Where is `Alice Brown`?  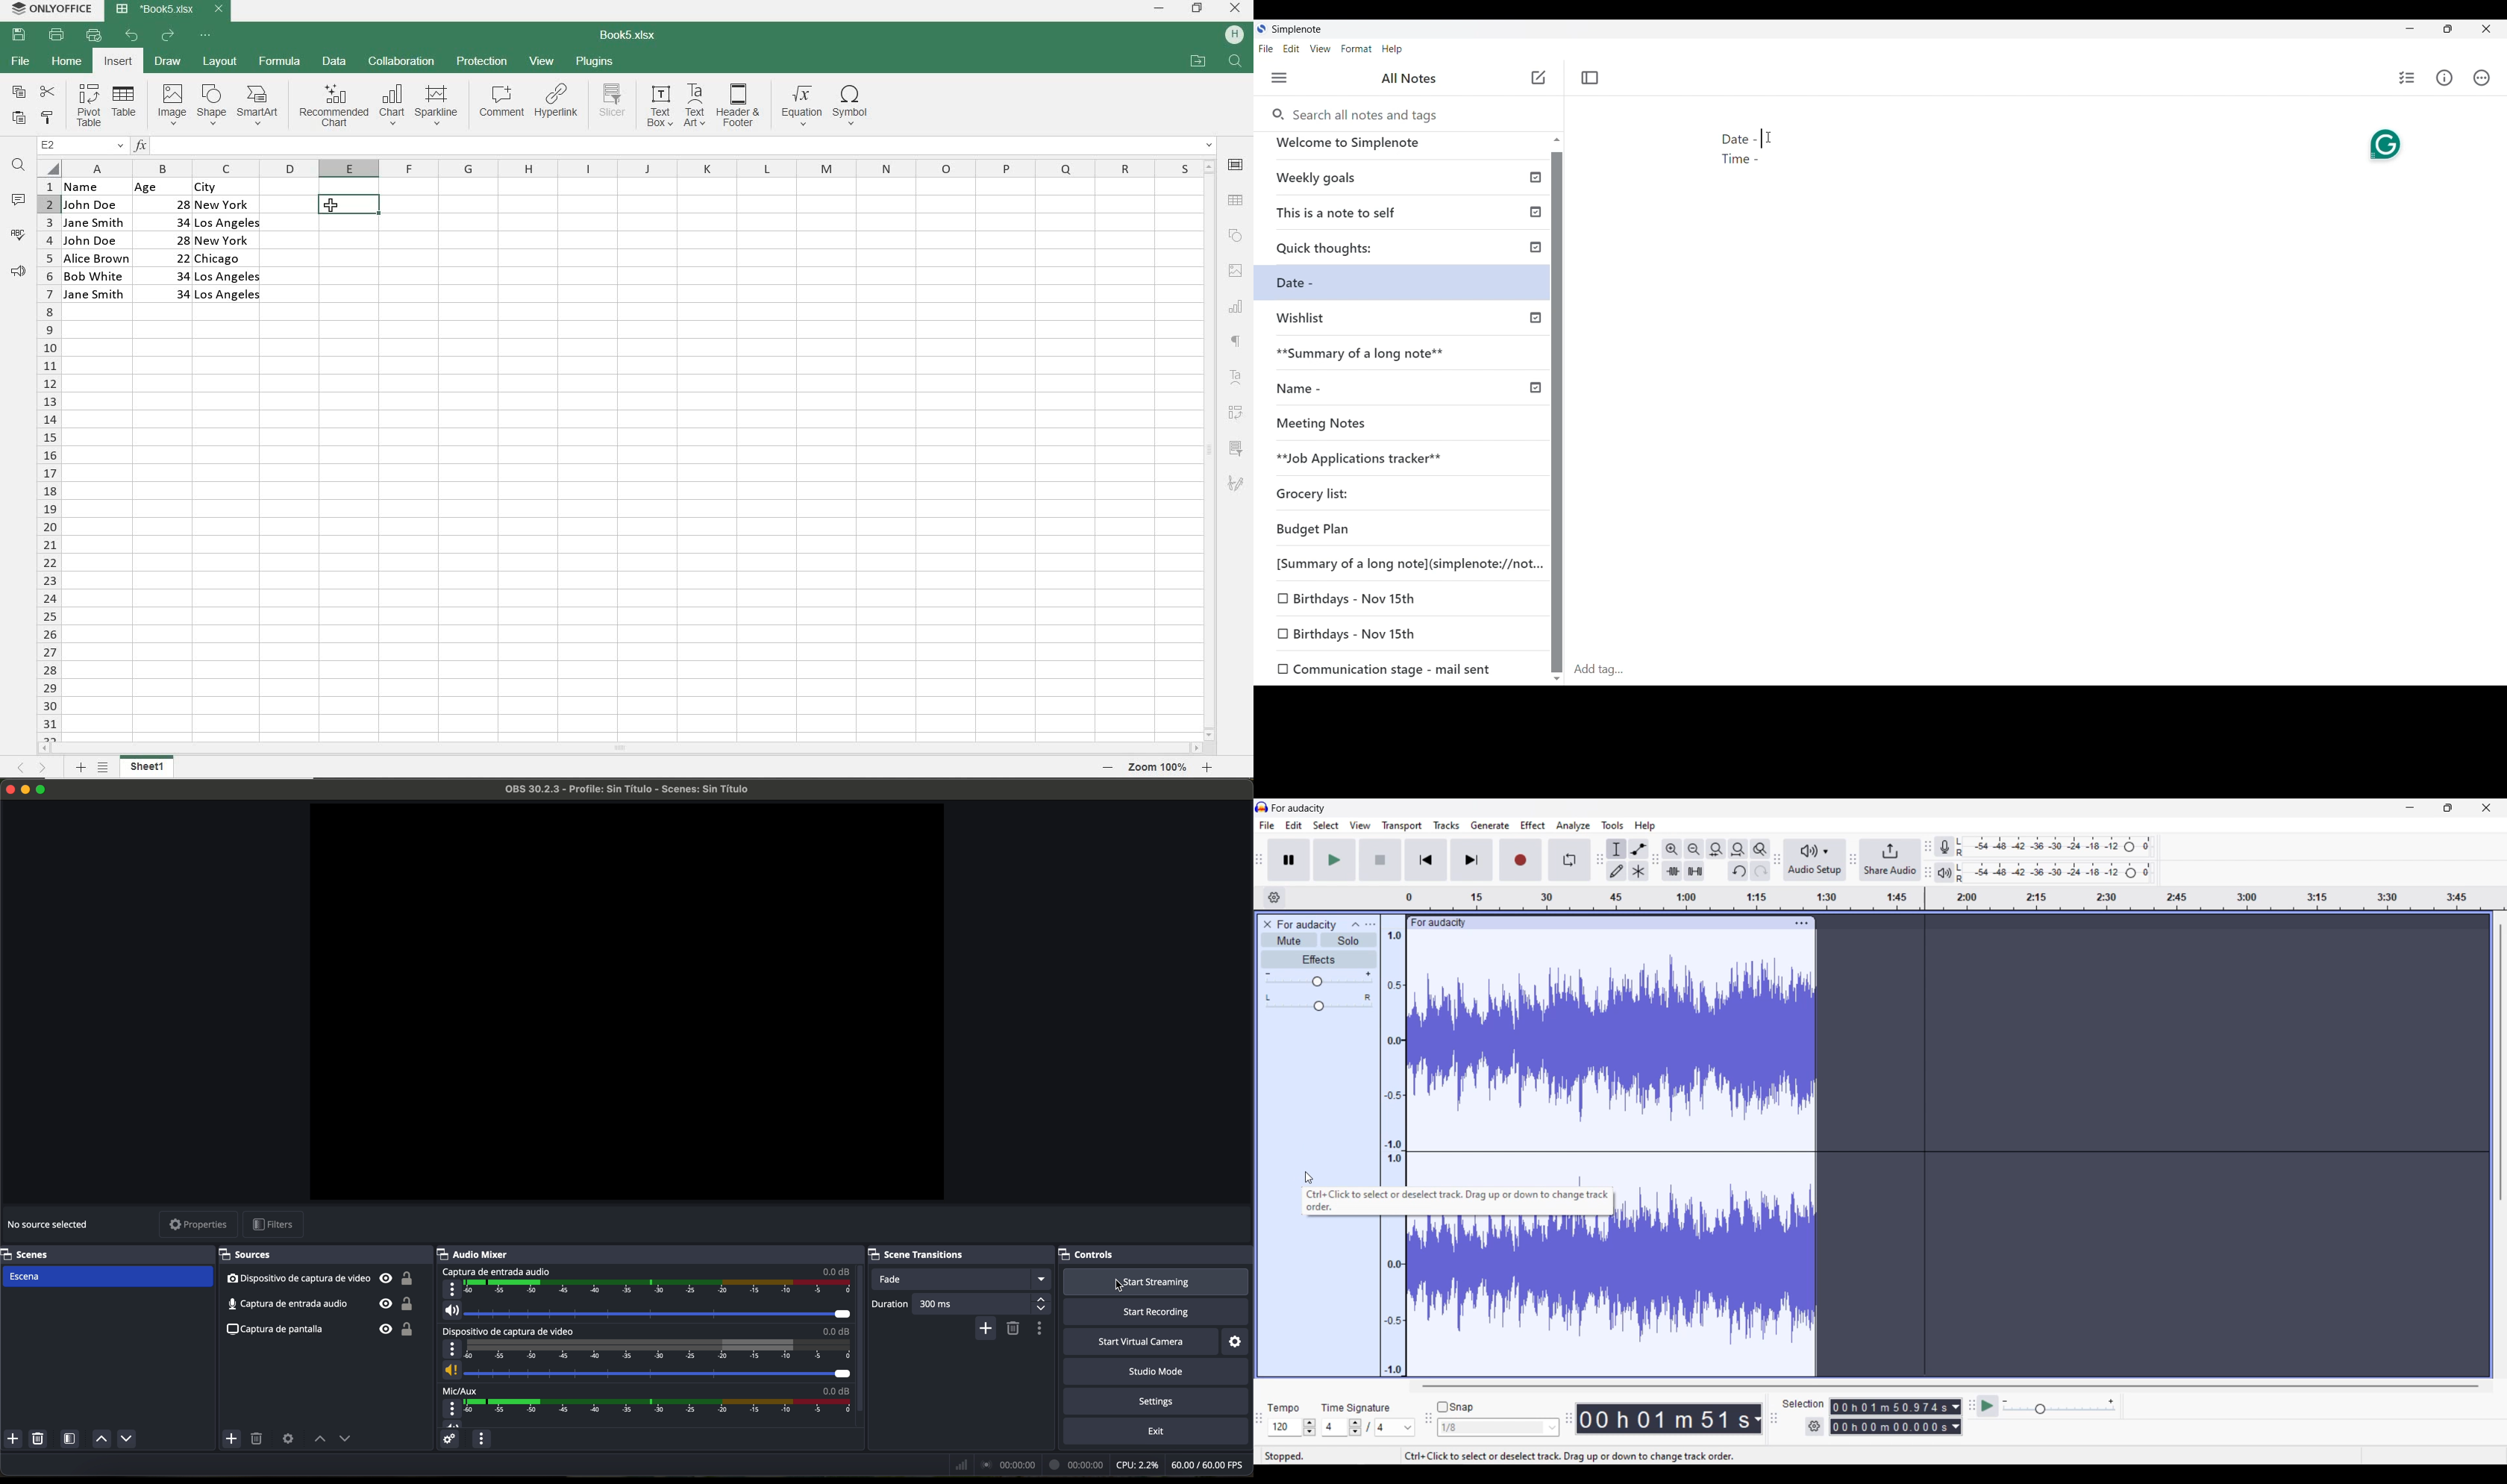 Alice Brown is located at coordinates (96, 258).